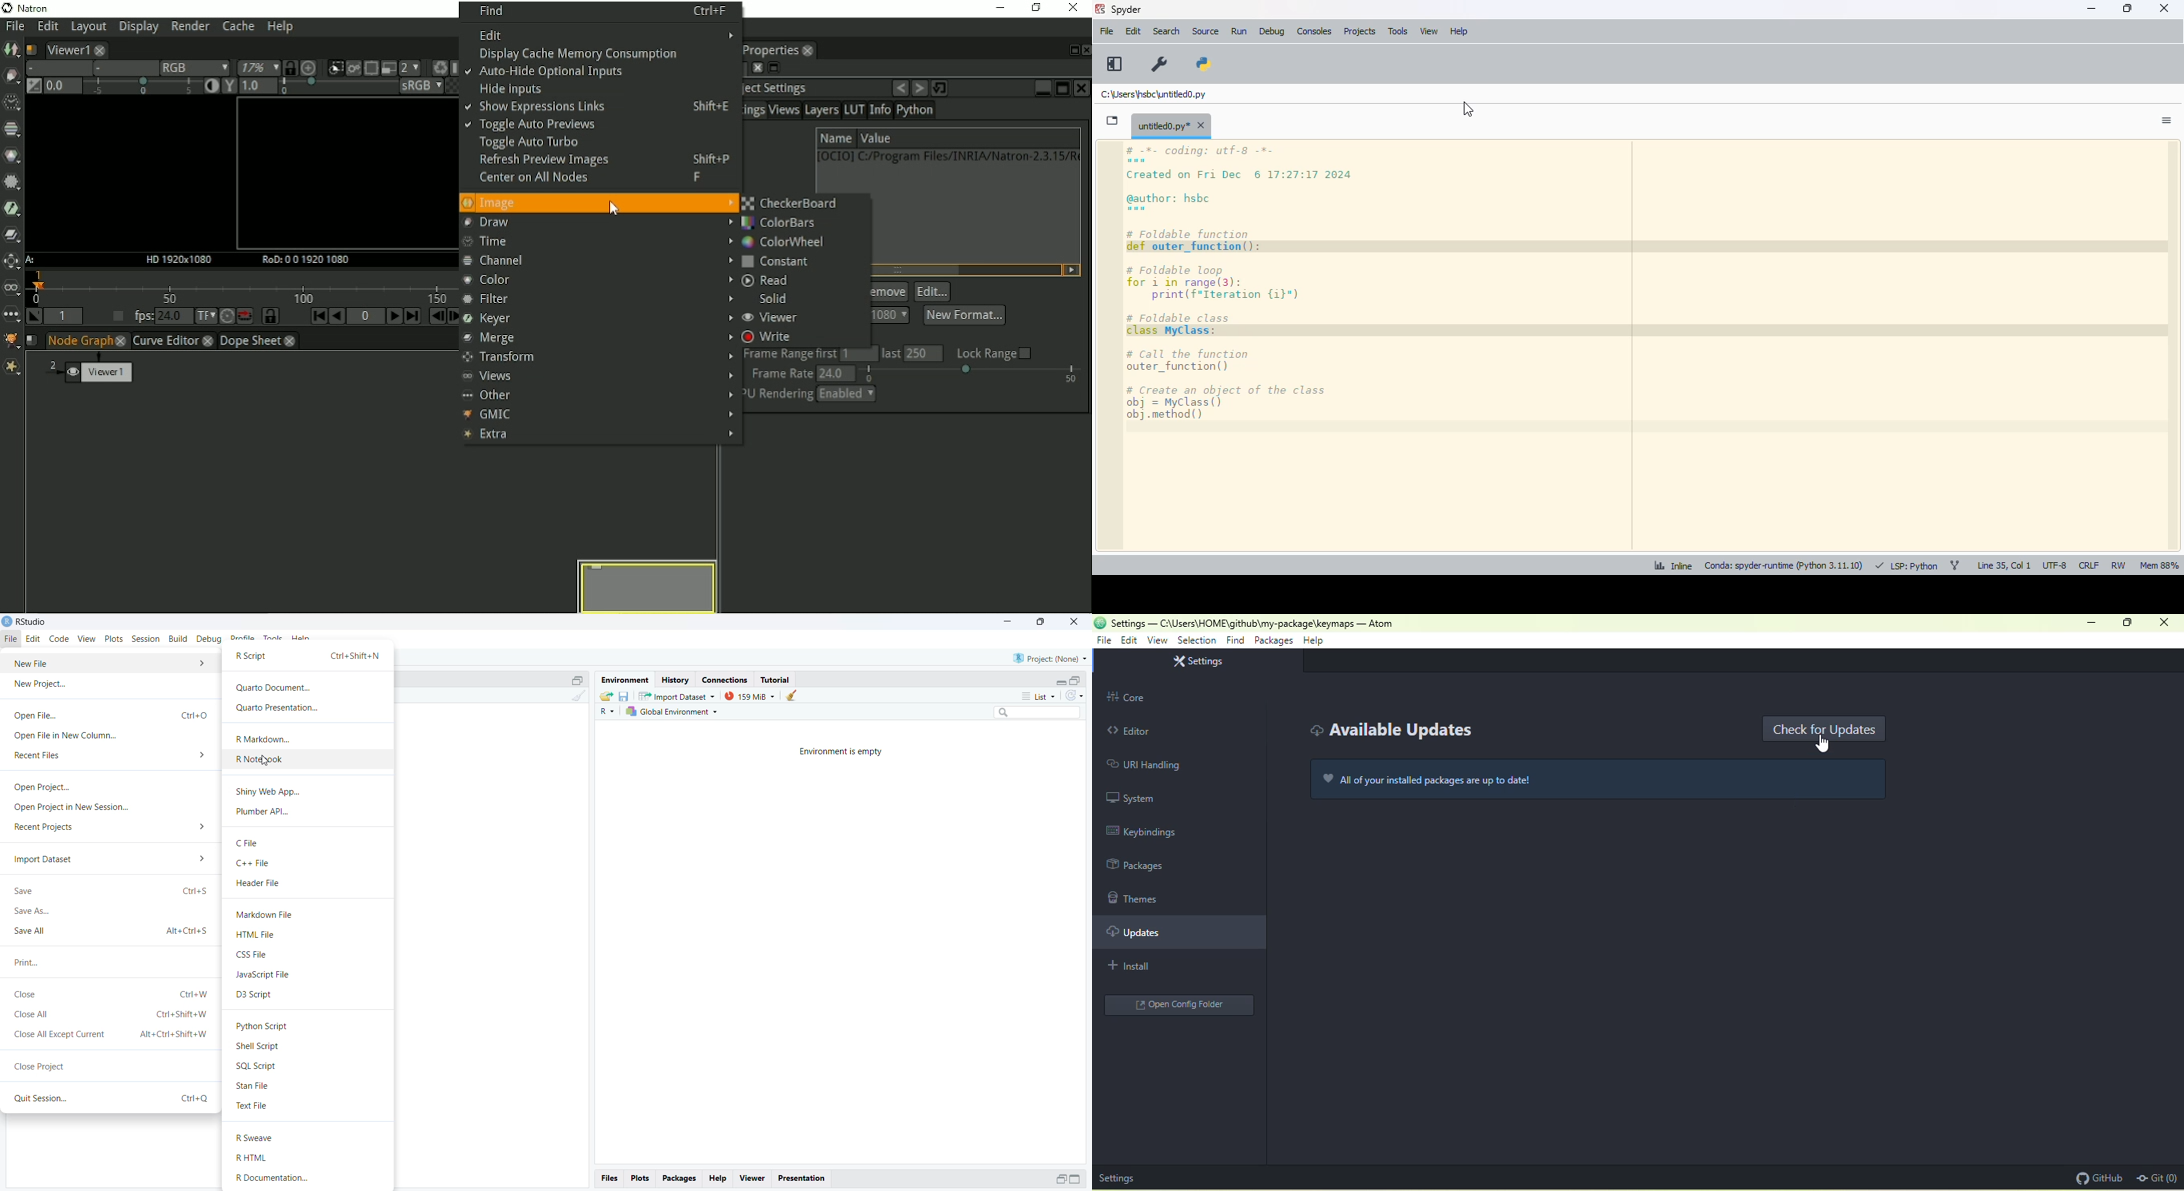 The image size is (2184, 1204). What do you see at coordinates (111, 995) in the screenshot?
I see `Close Ctrl+W` at bounding box center [111, 995].